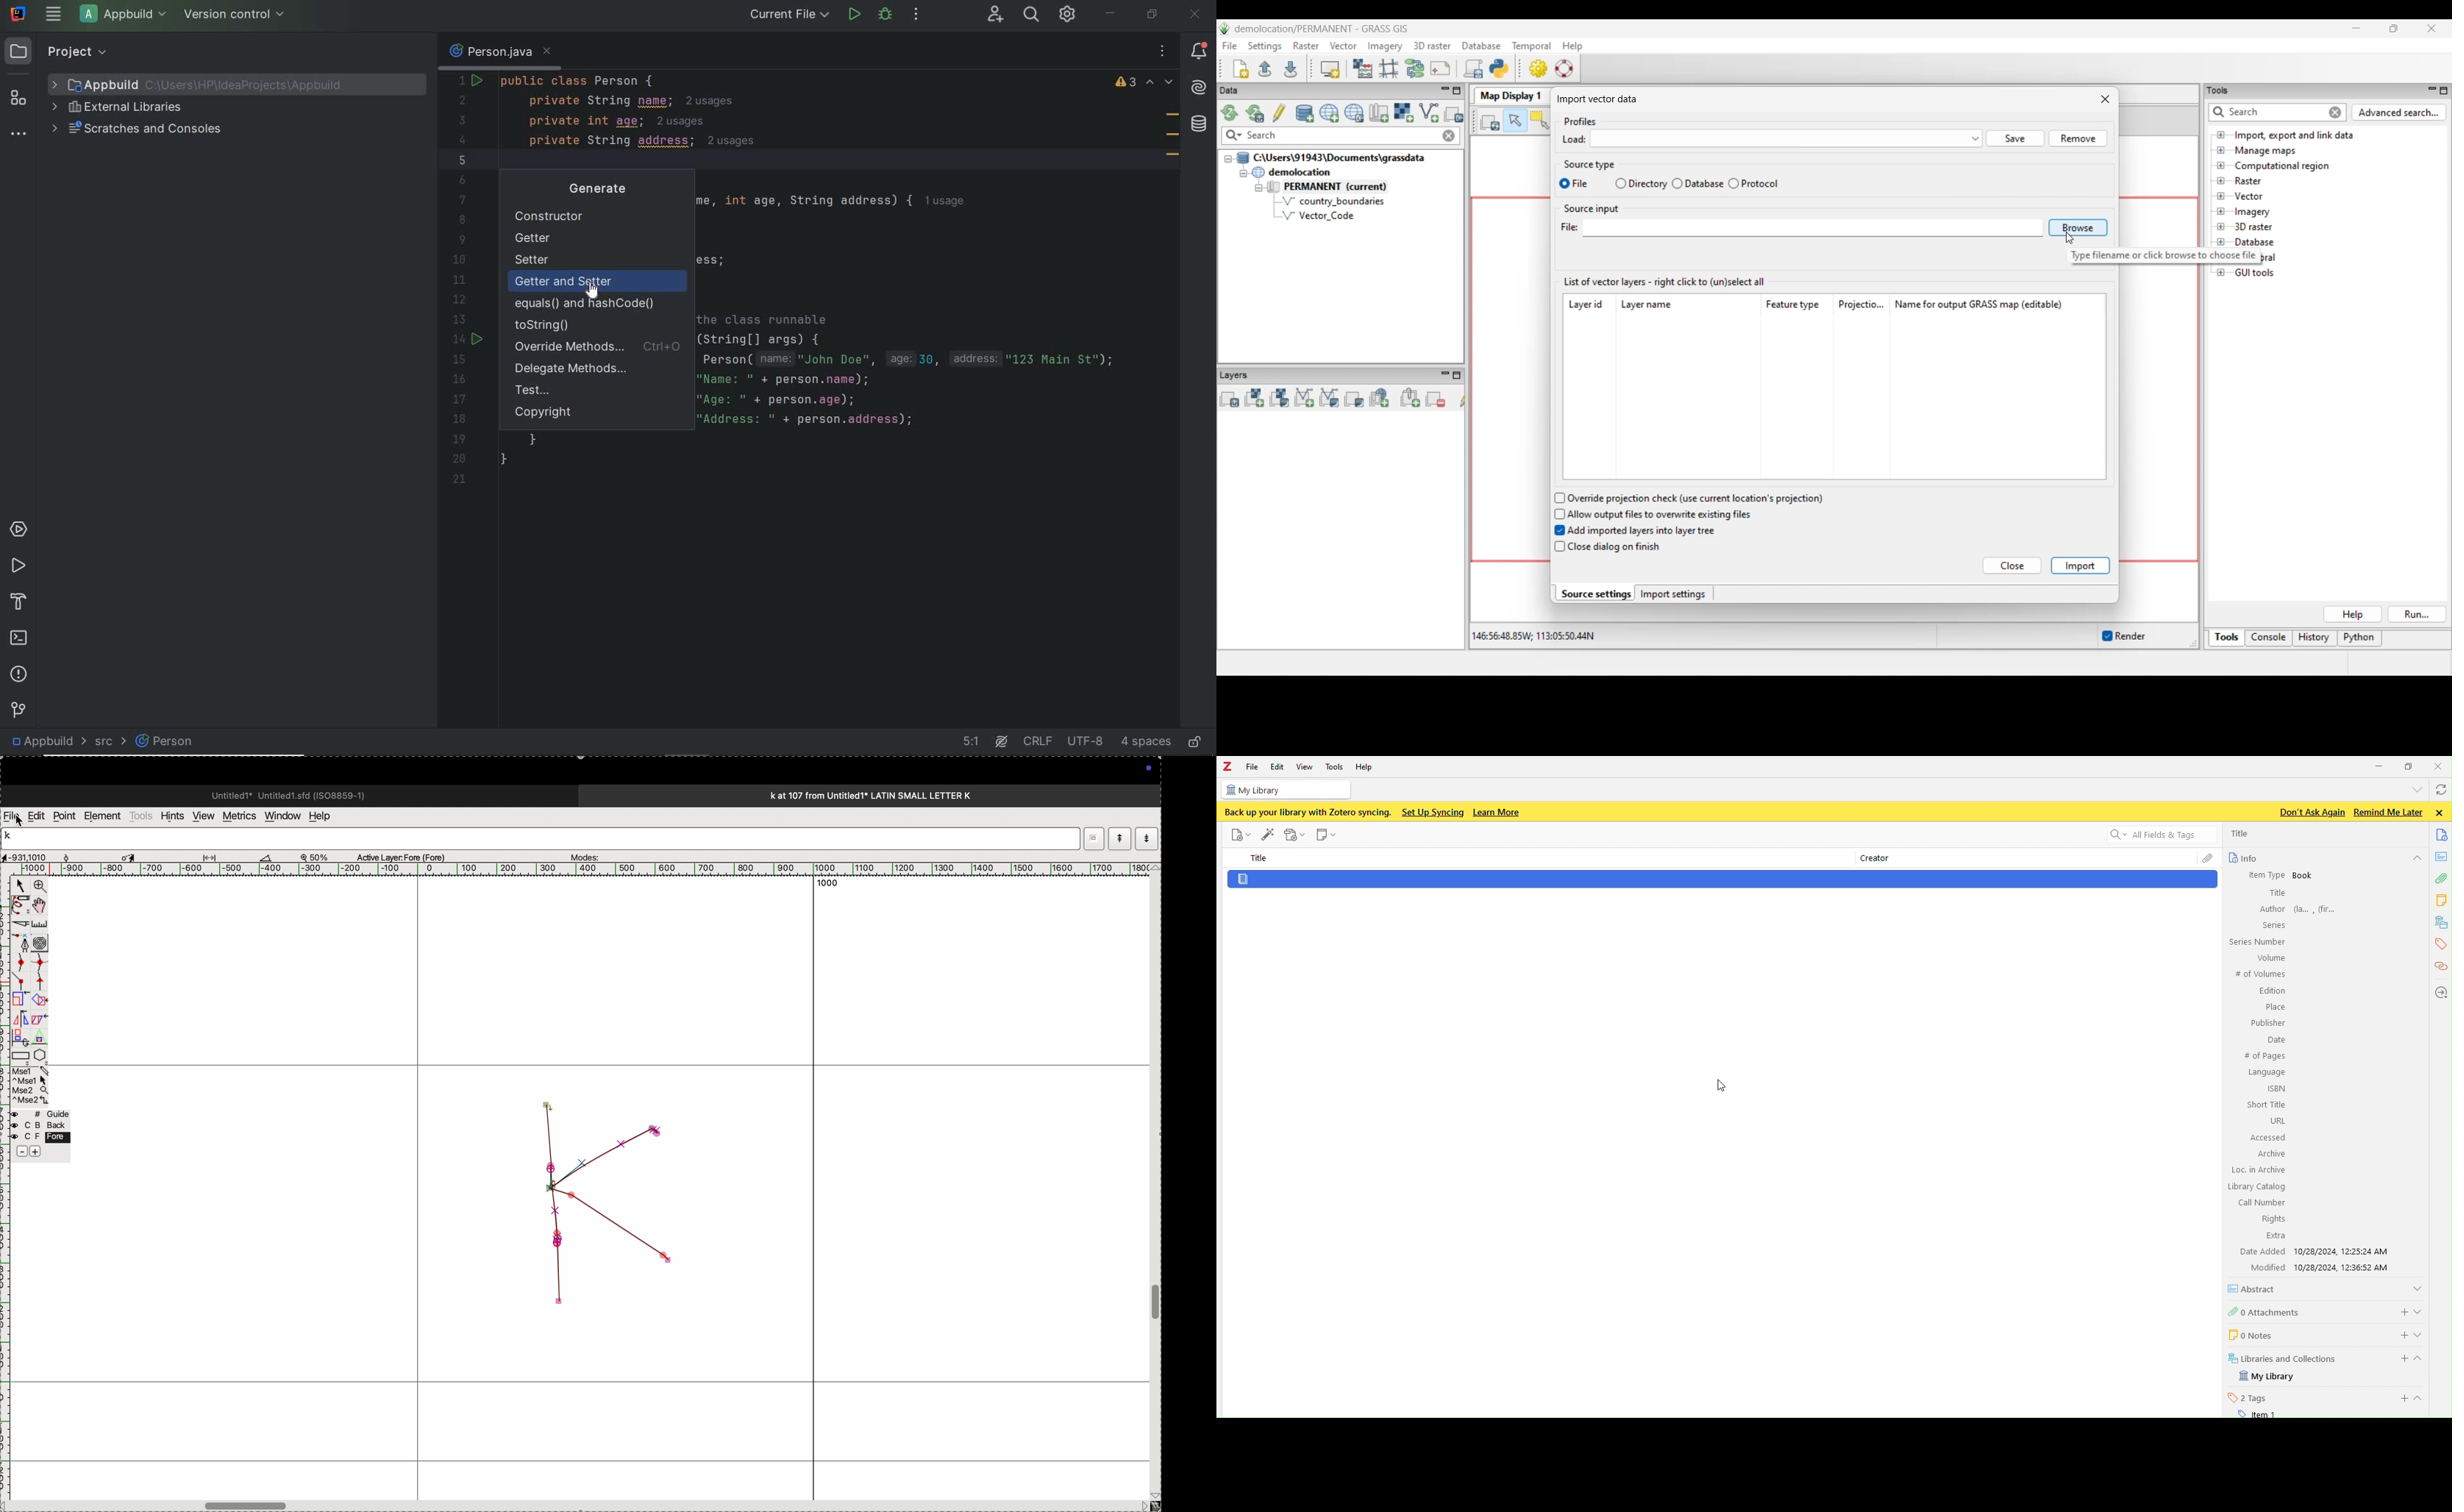  I want to click on citations, so click(2440, 967).